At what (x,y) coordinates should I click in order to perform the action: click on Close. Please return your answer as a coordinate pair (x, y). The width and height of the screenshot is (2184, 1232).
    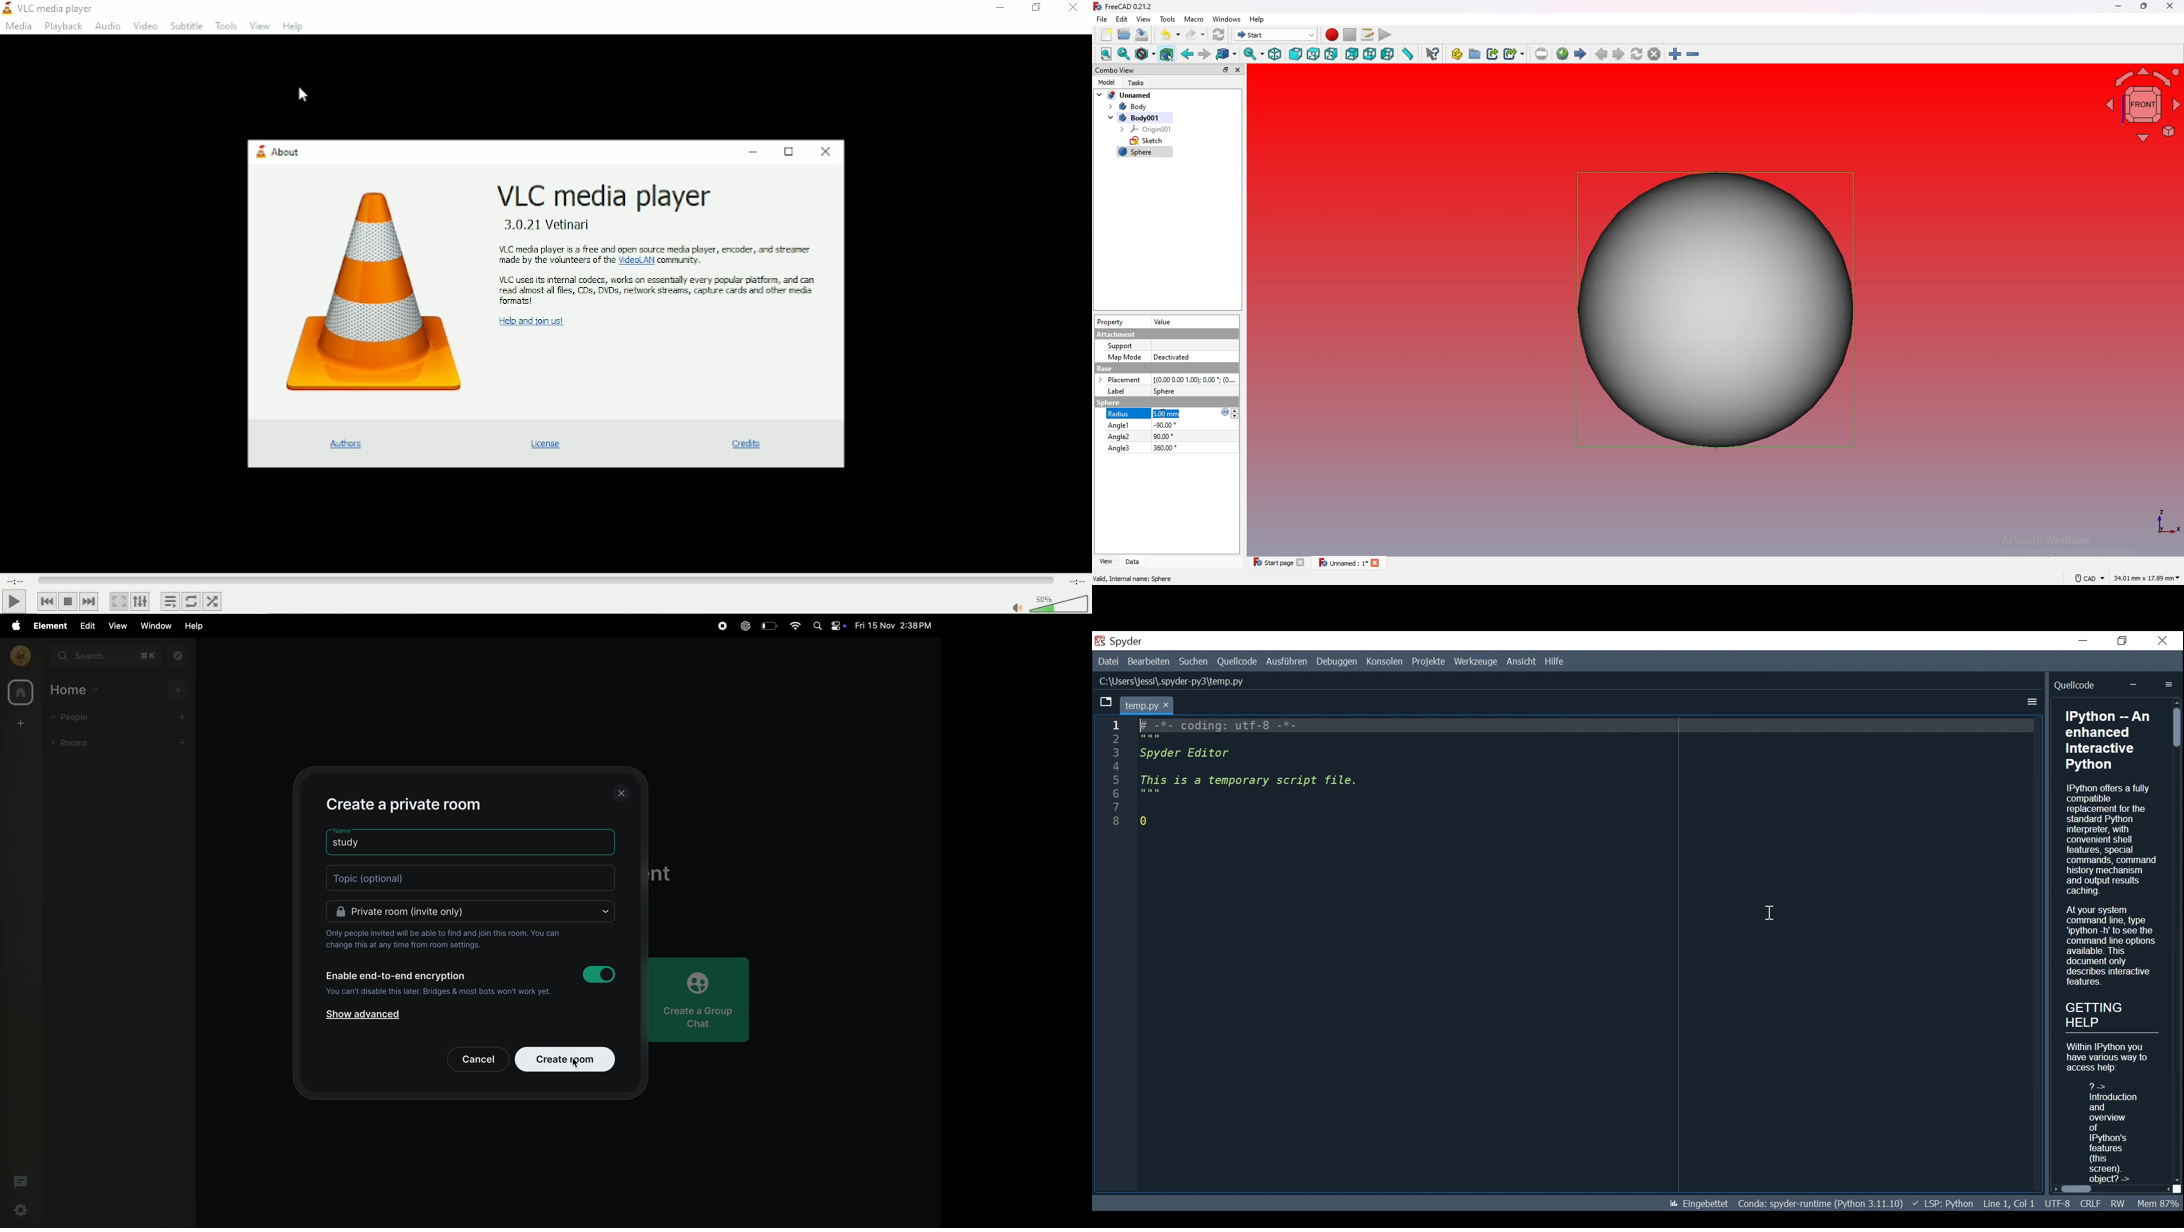
    Looking at the image, I should click on (2164, 641).